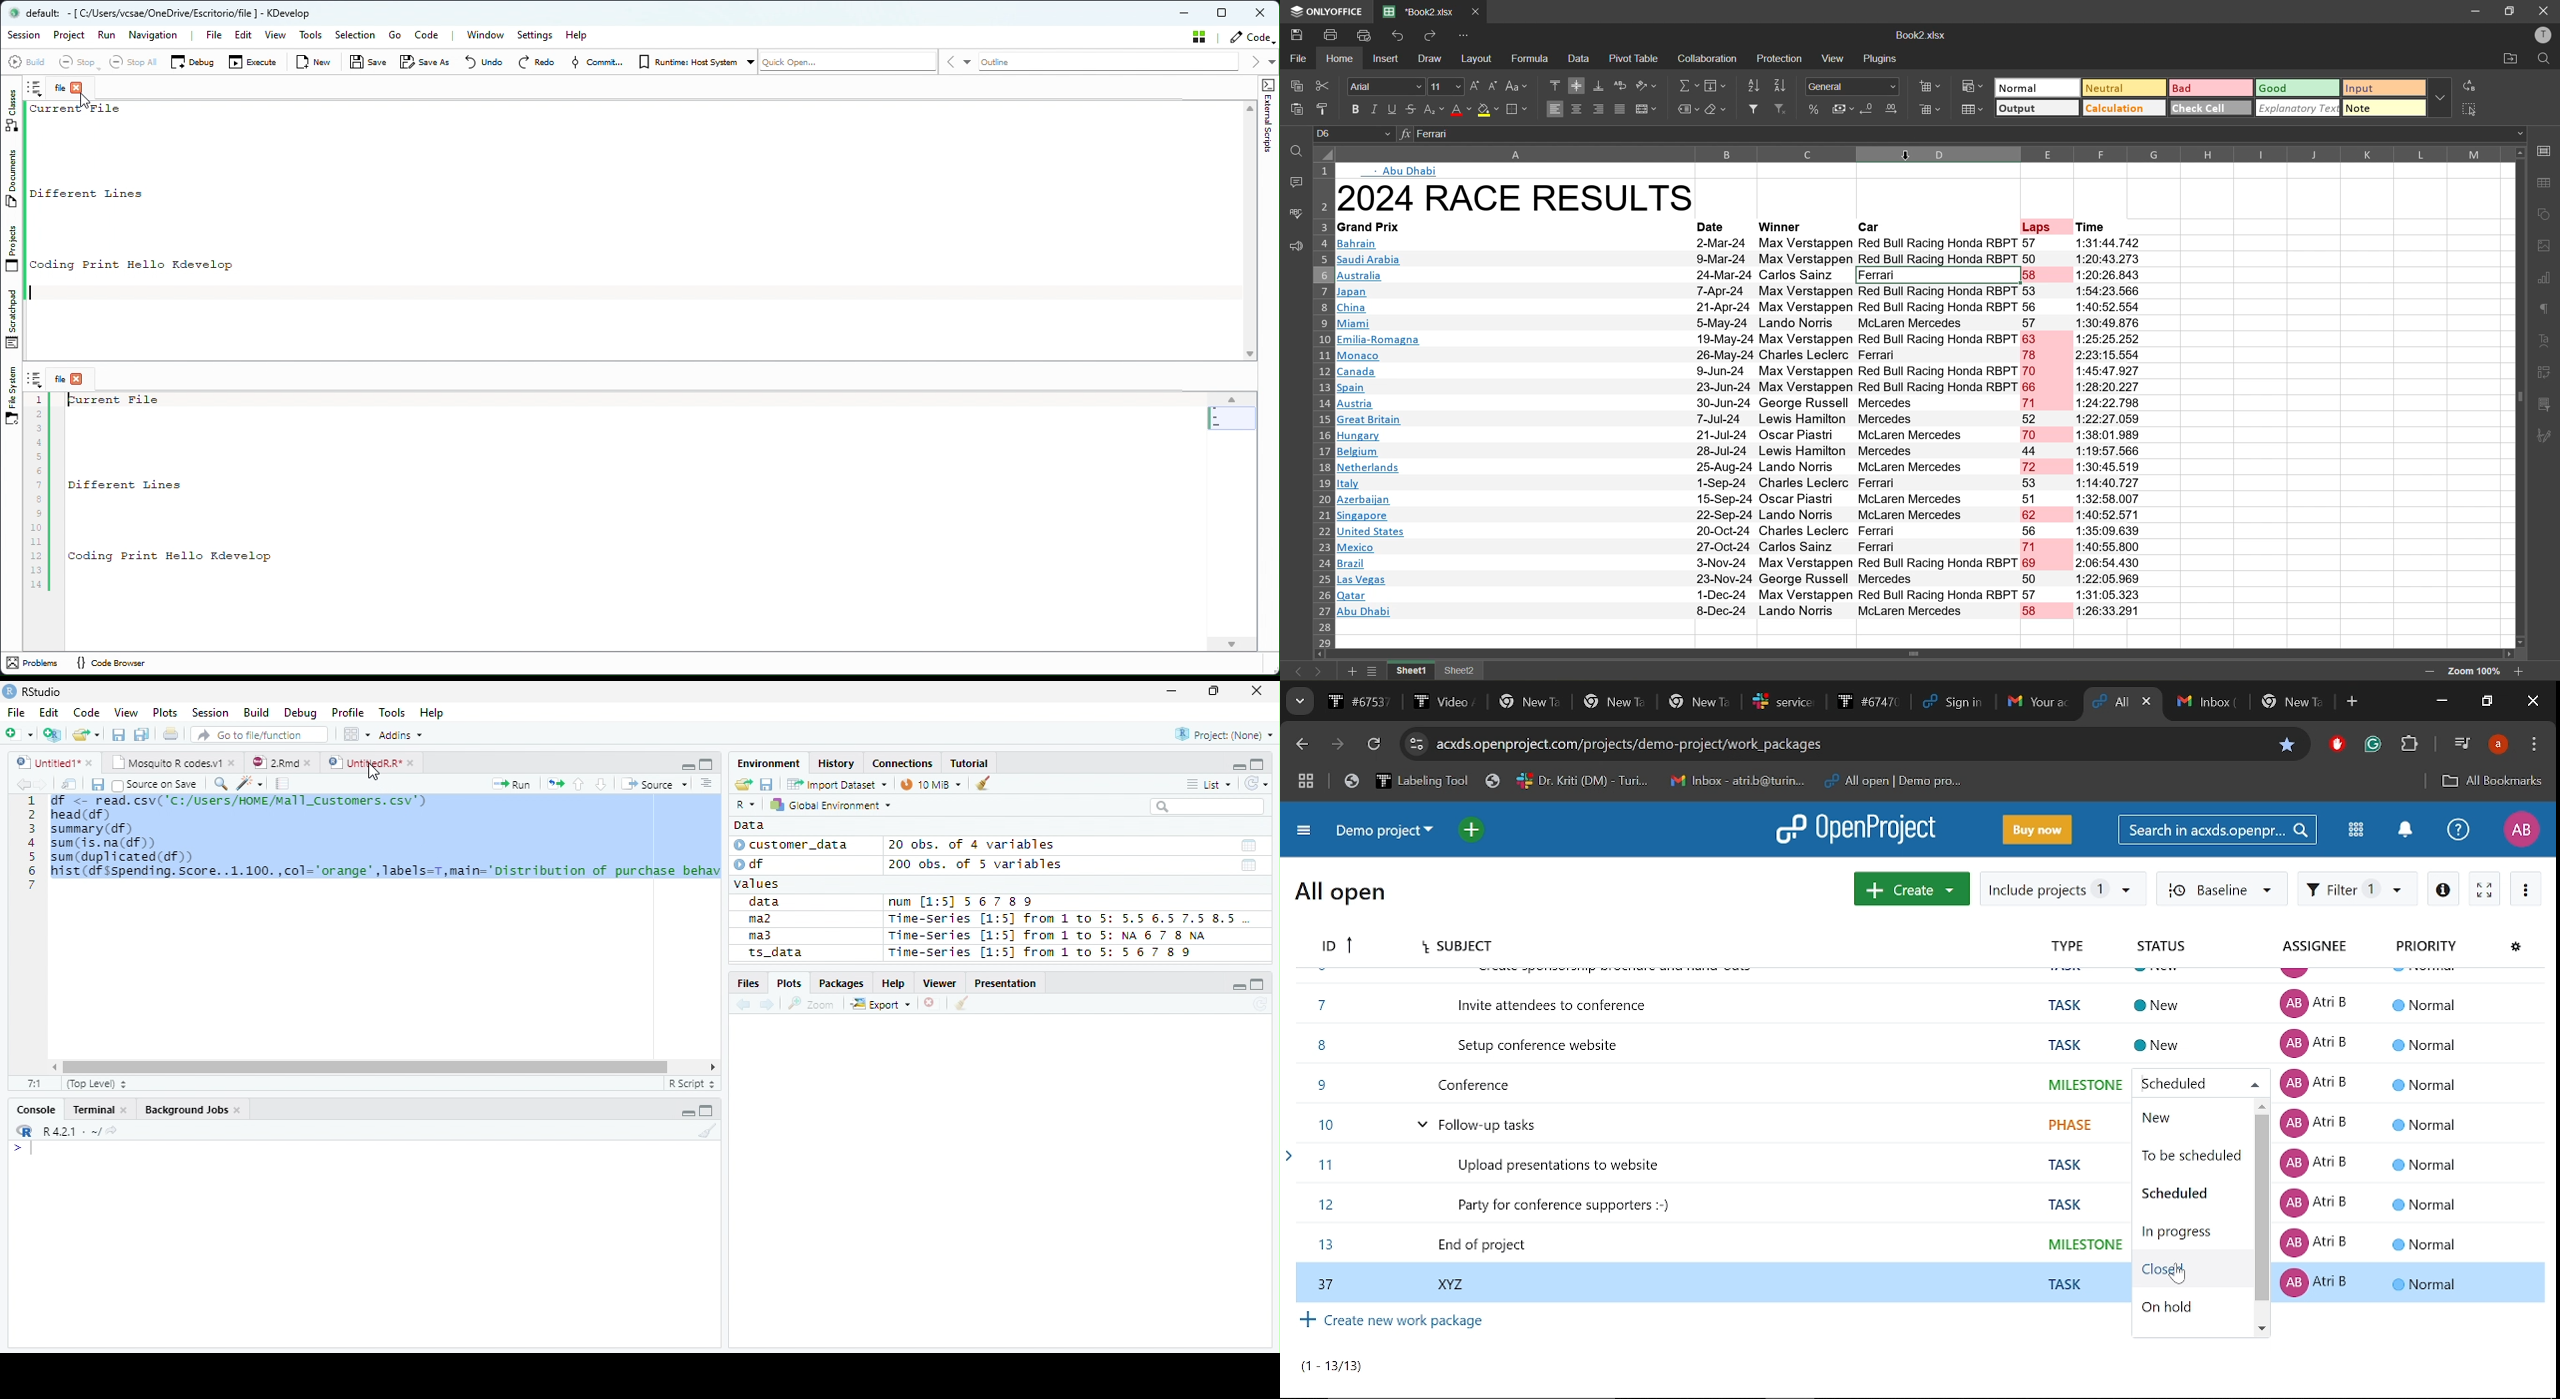 The image size is (2576, 1400). What do you see at coordinates (99, 1112) in the screenshot?
I see `Terminal` at bounding box center [99, 1112].